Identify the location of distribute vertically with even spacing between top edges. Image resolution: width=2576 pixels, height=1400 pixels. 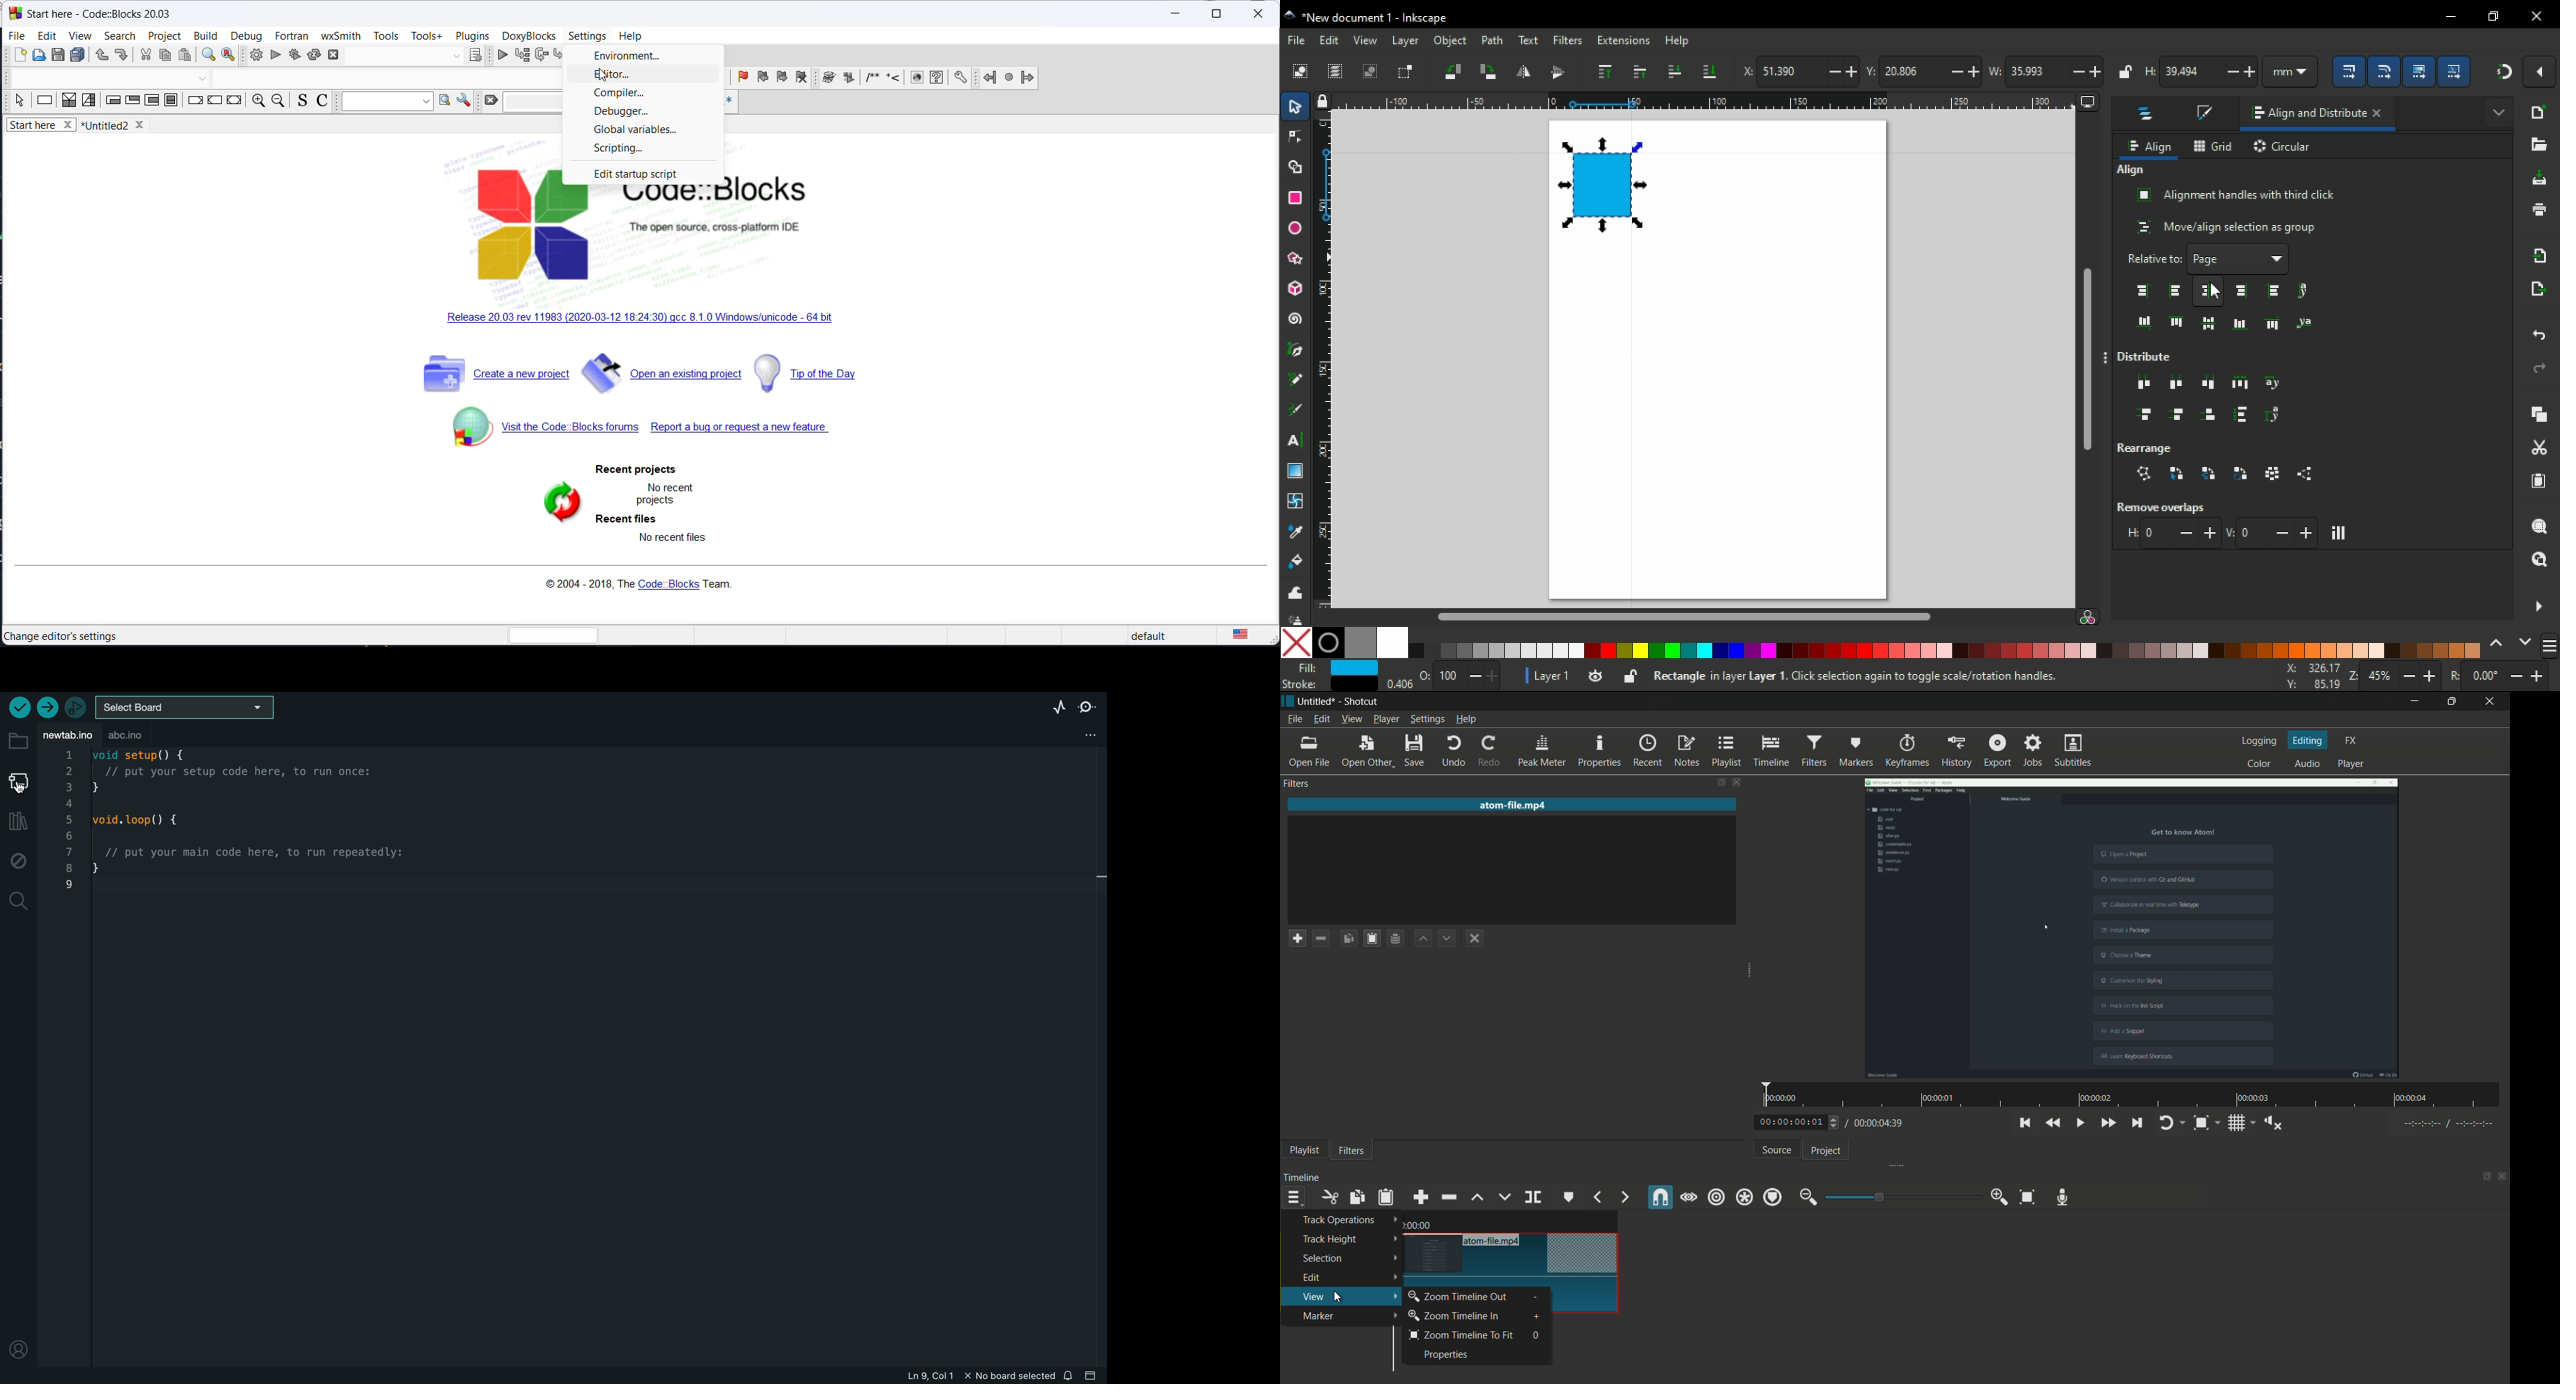
(2145, 416).